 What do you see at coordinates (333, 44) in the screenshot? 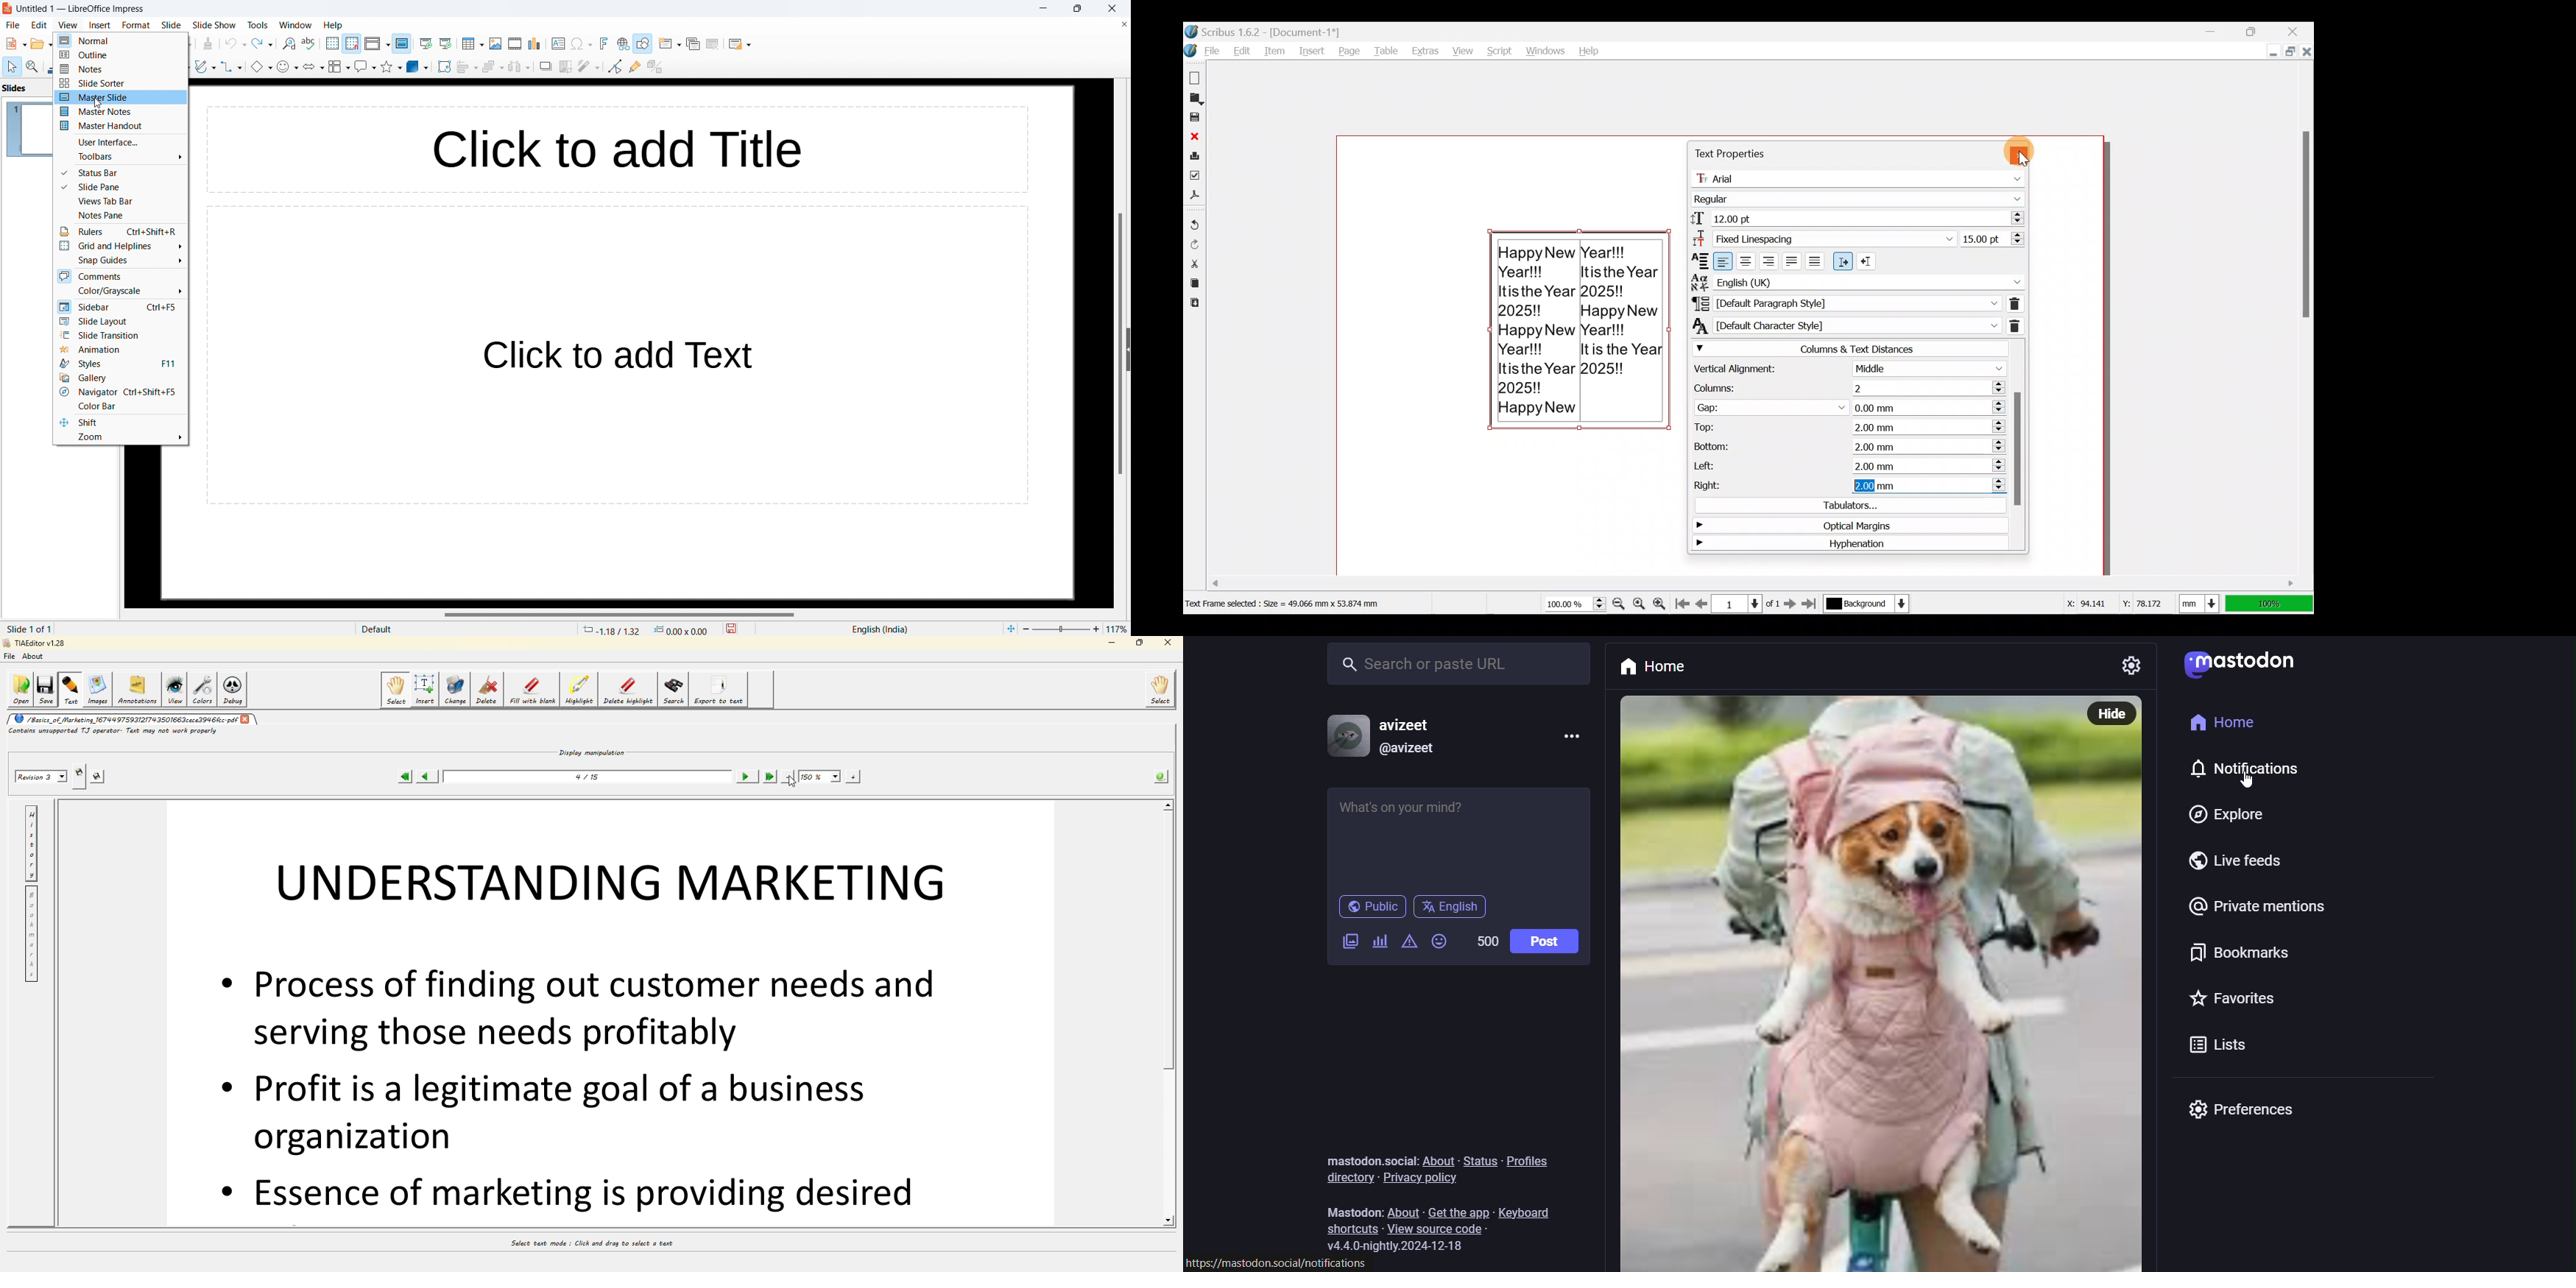
I see `display grid` at bounding box center [333, 44].